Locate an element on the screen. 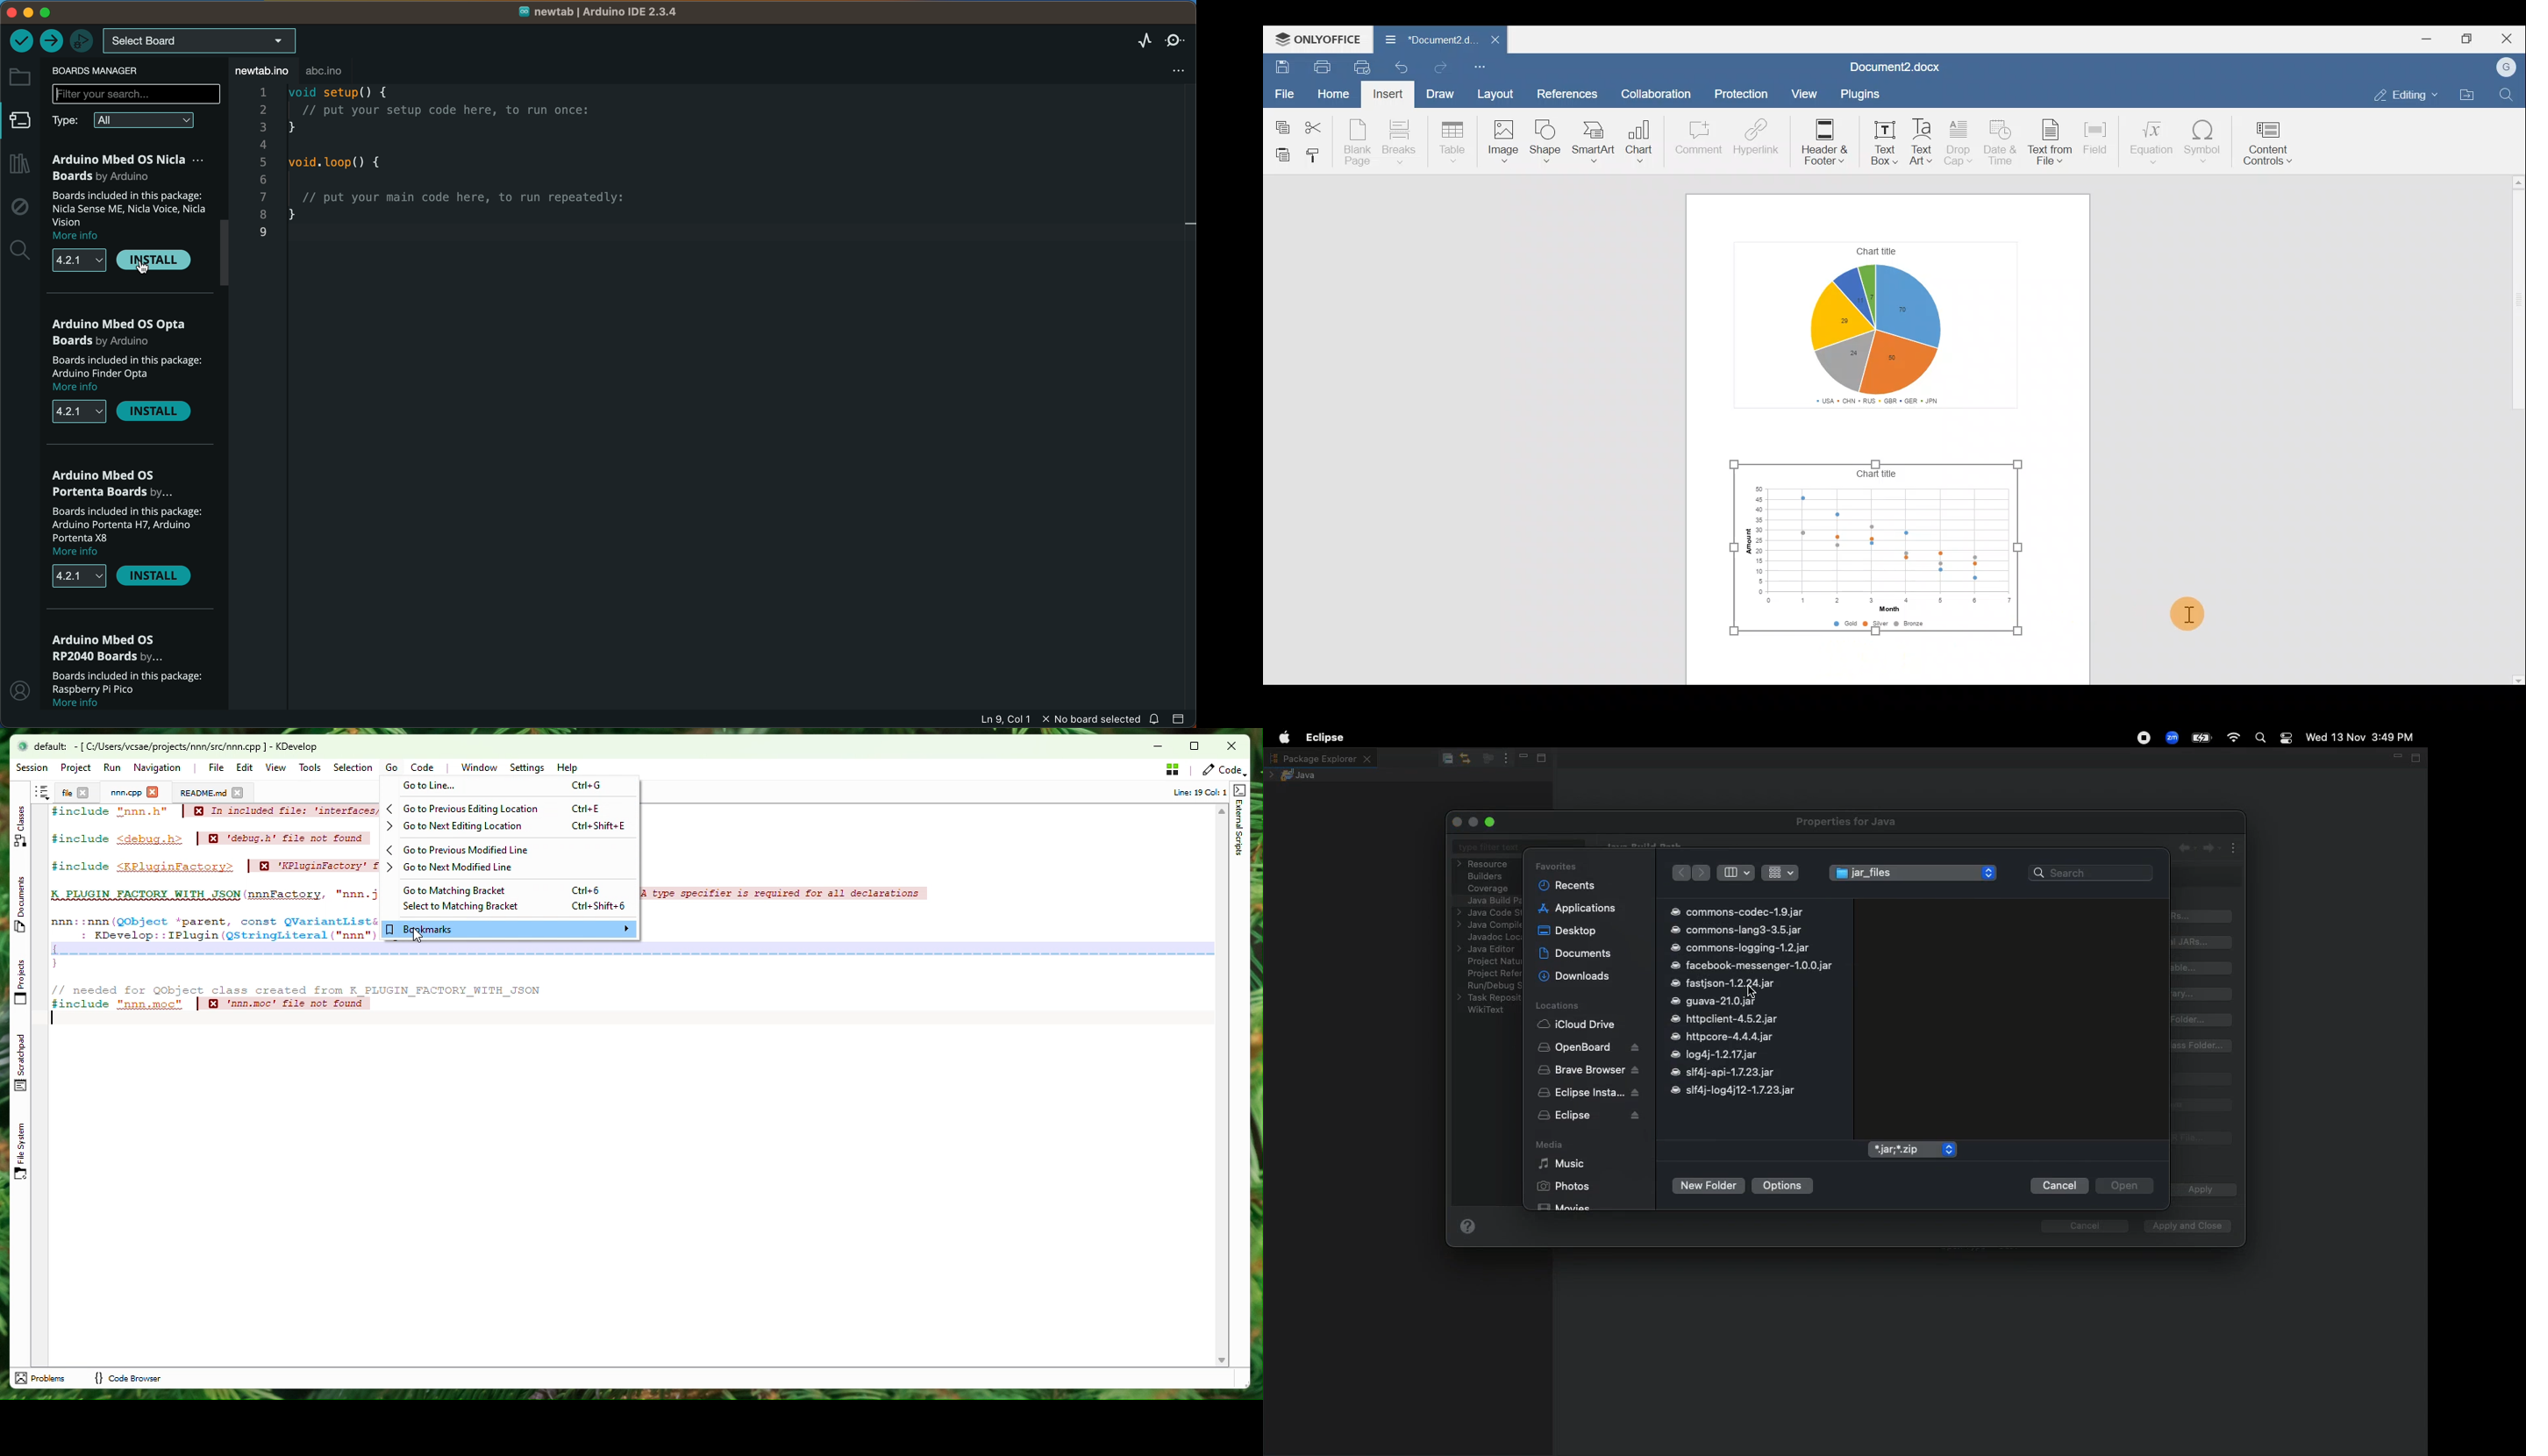  Charge is located at coordinates (2201, 738).